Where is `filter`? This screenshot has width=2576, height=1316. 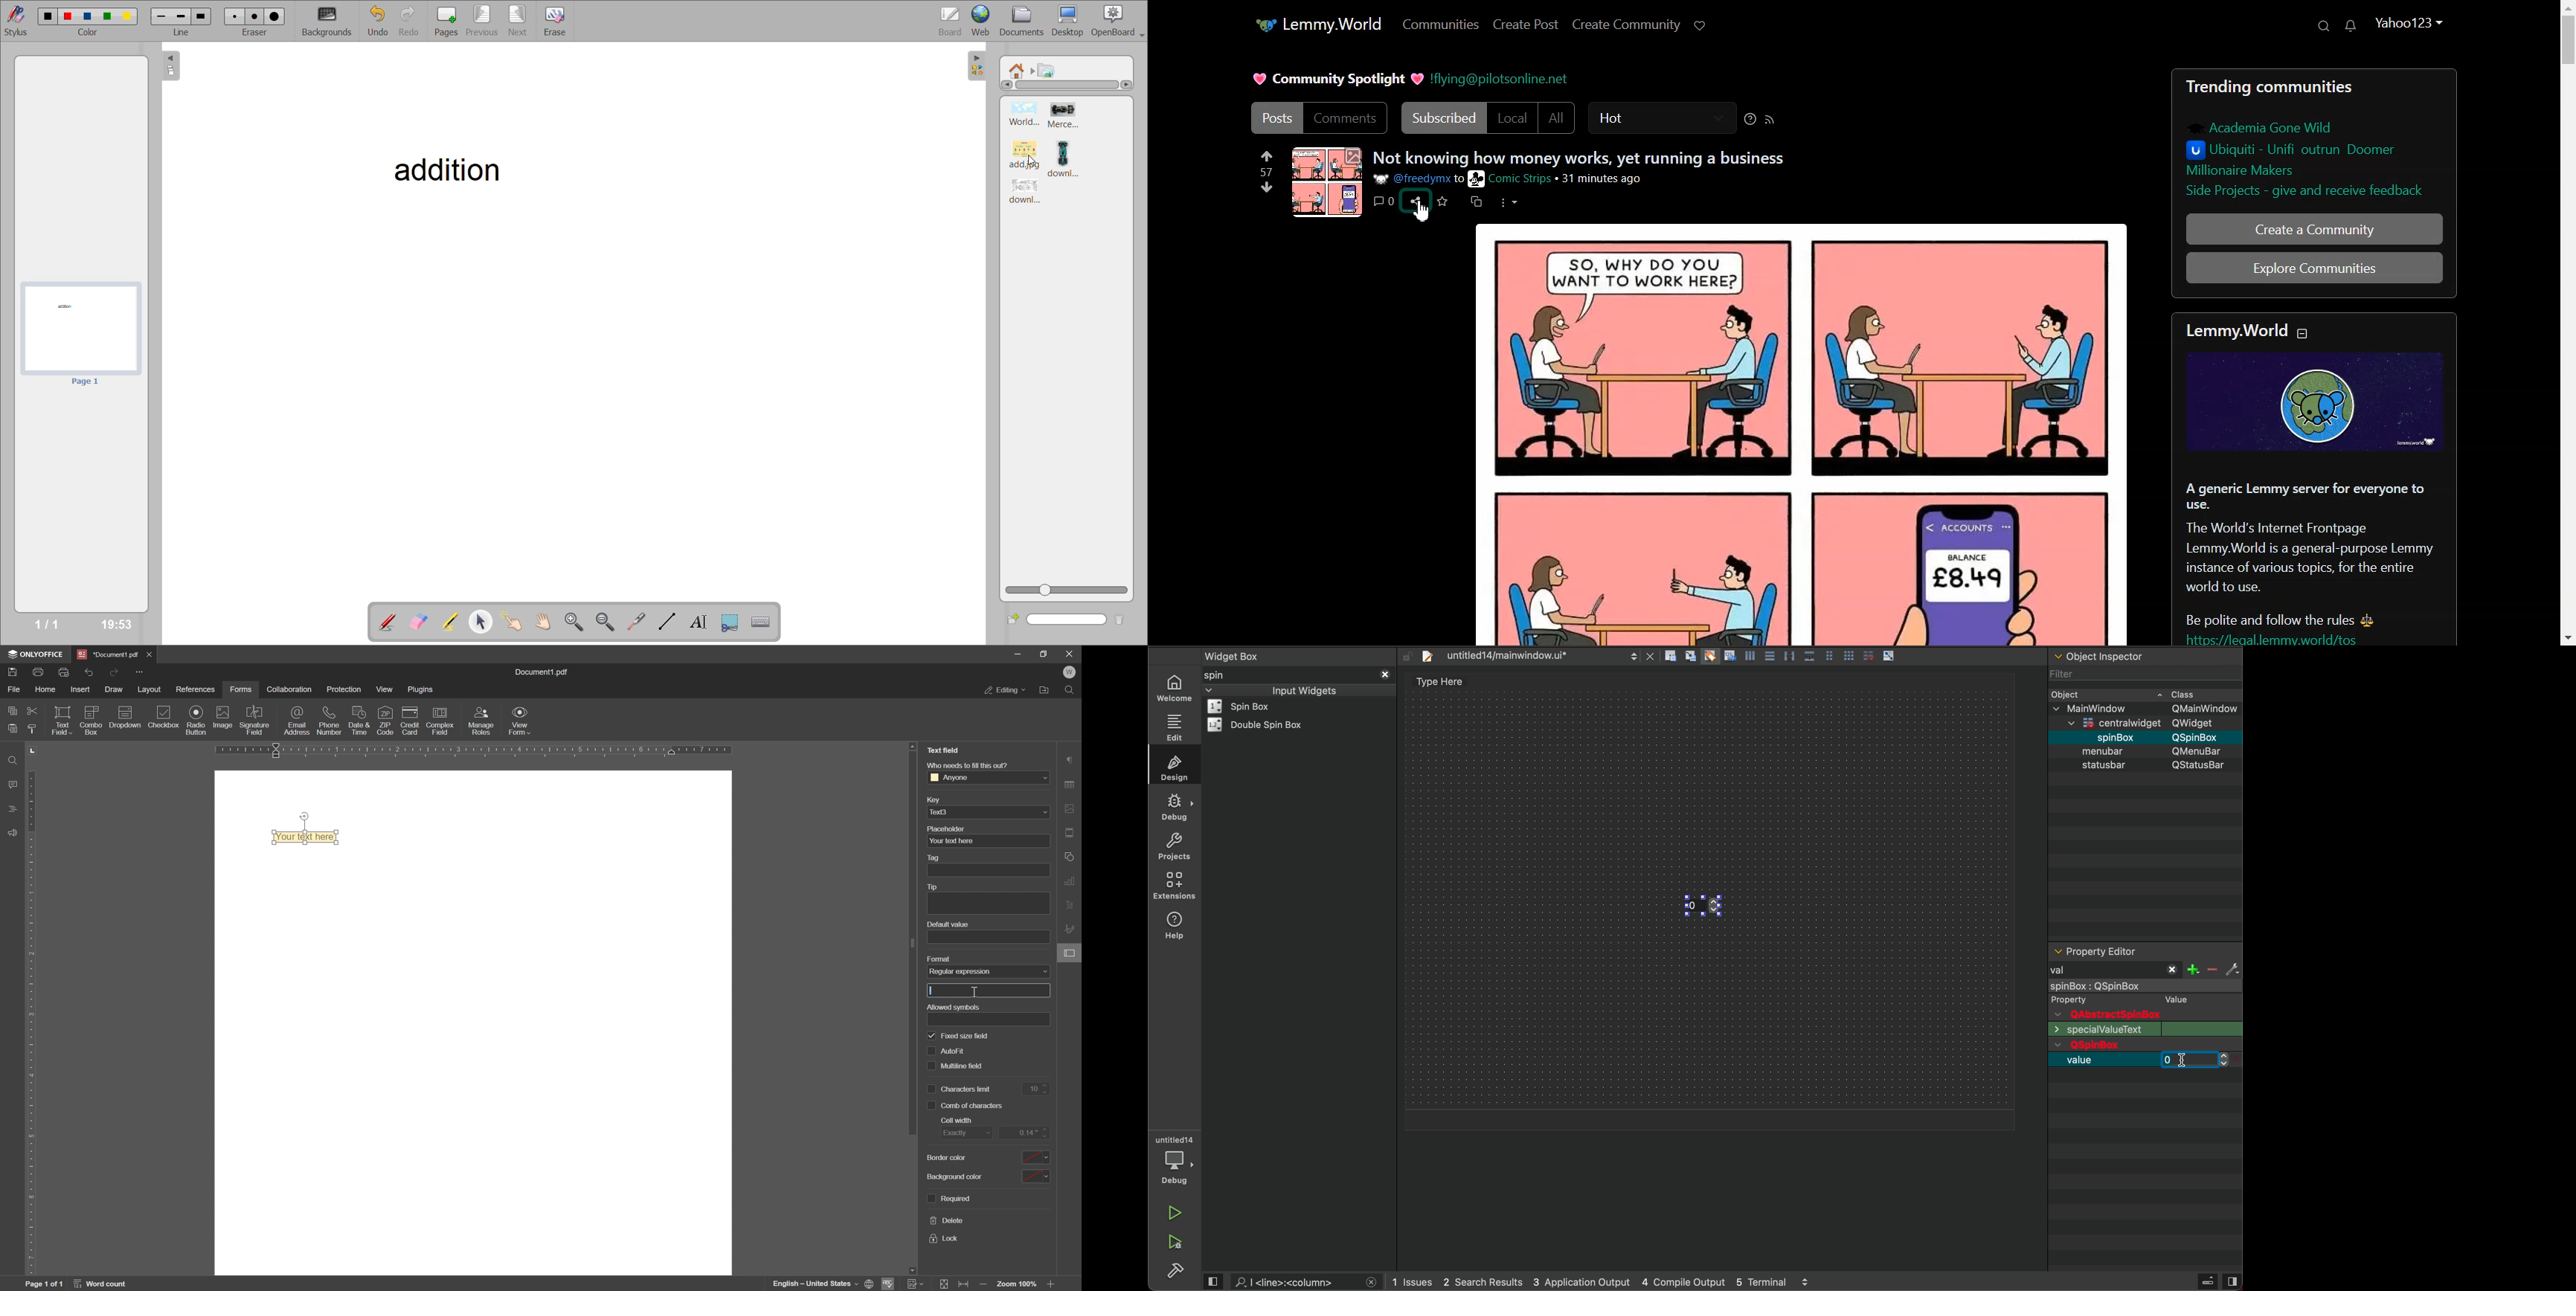
filter is located at coordinates (2063, 671).